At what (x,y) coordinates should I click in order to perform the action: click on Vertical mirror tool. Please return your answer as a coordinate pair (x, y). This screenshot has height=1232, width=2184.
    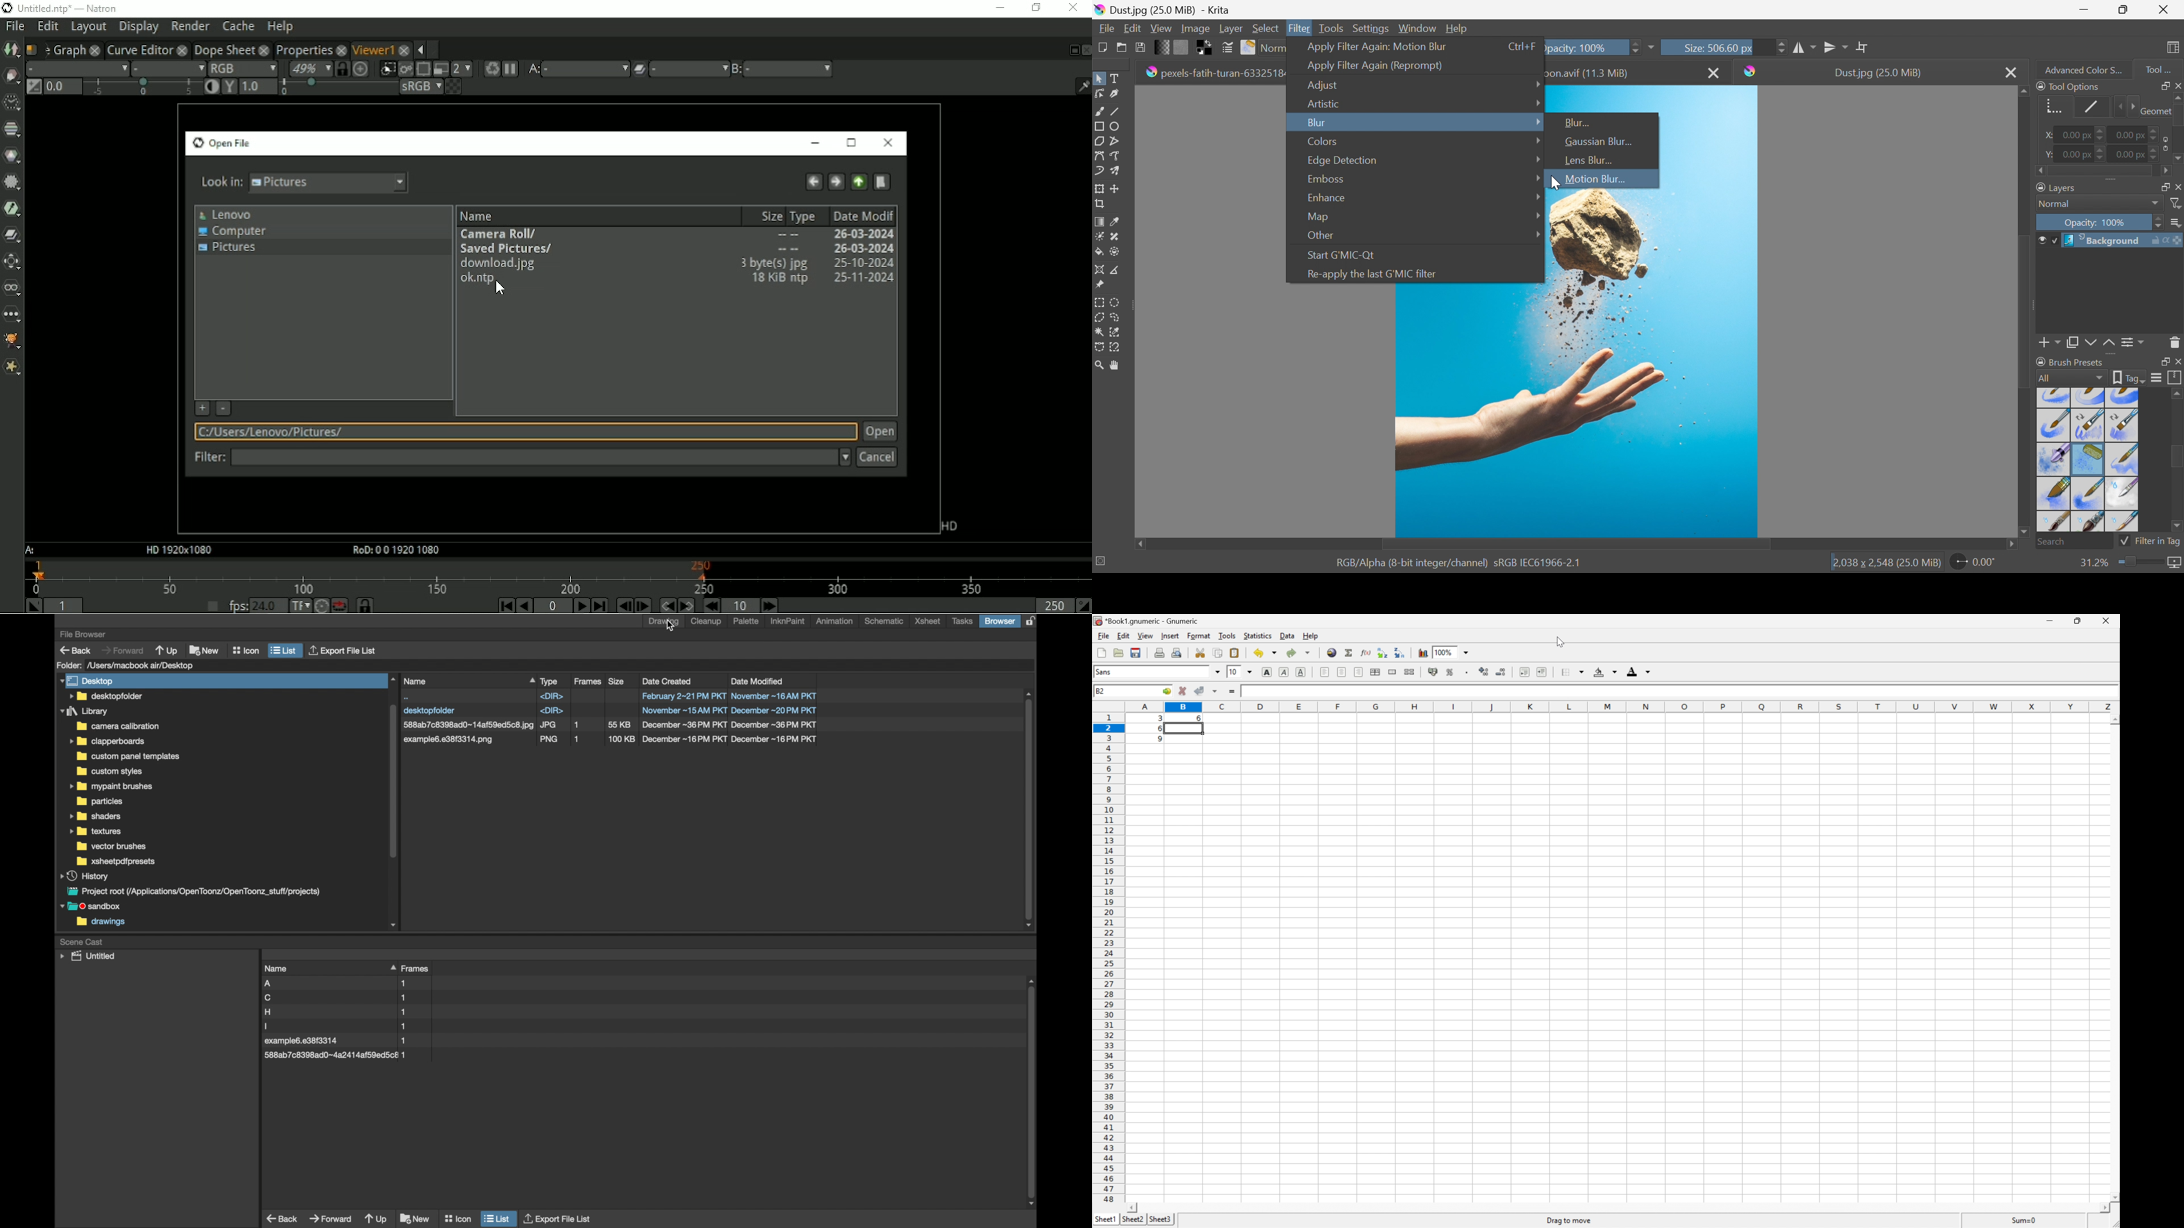
    Looking at the image, I should click on (1805, 46).